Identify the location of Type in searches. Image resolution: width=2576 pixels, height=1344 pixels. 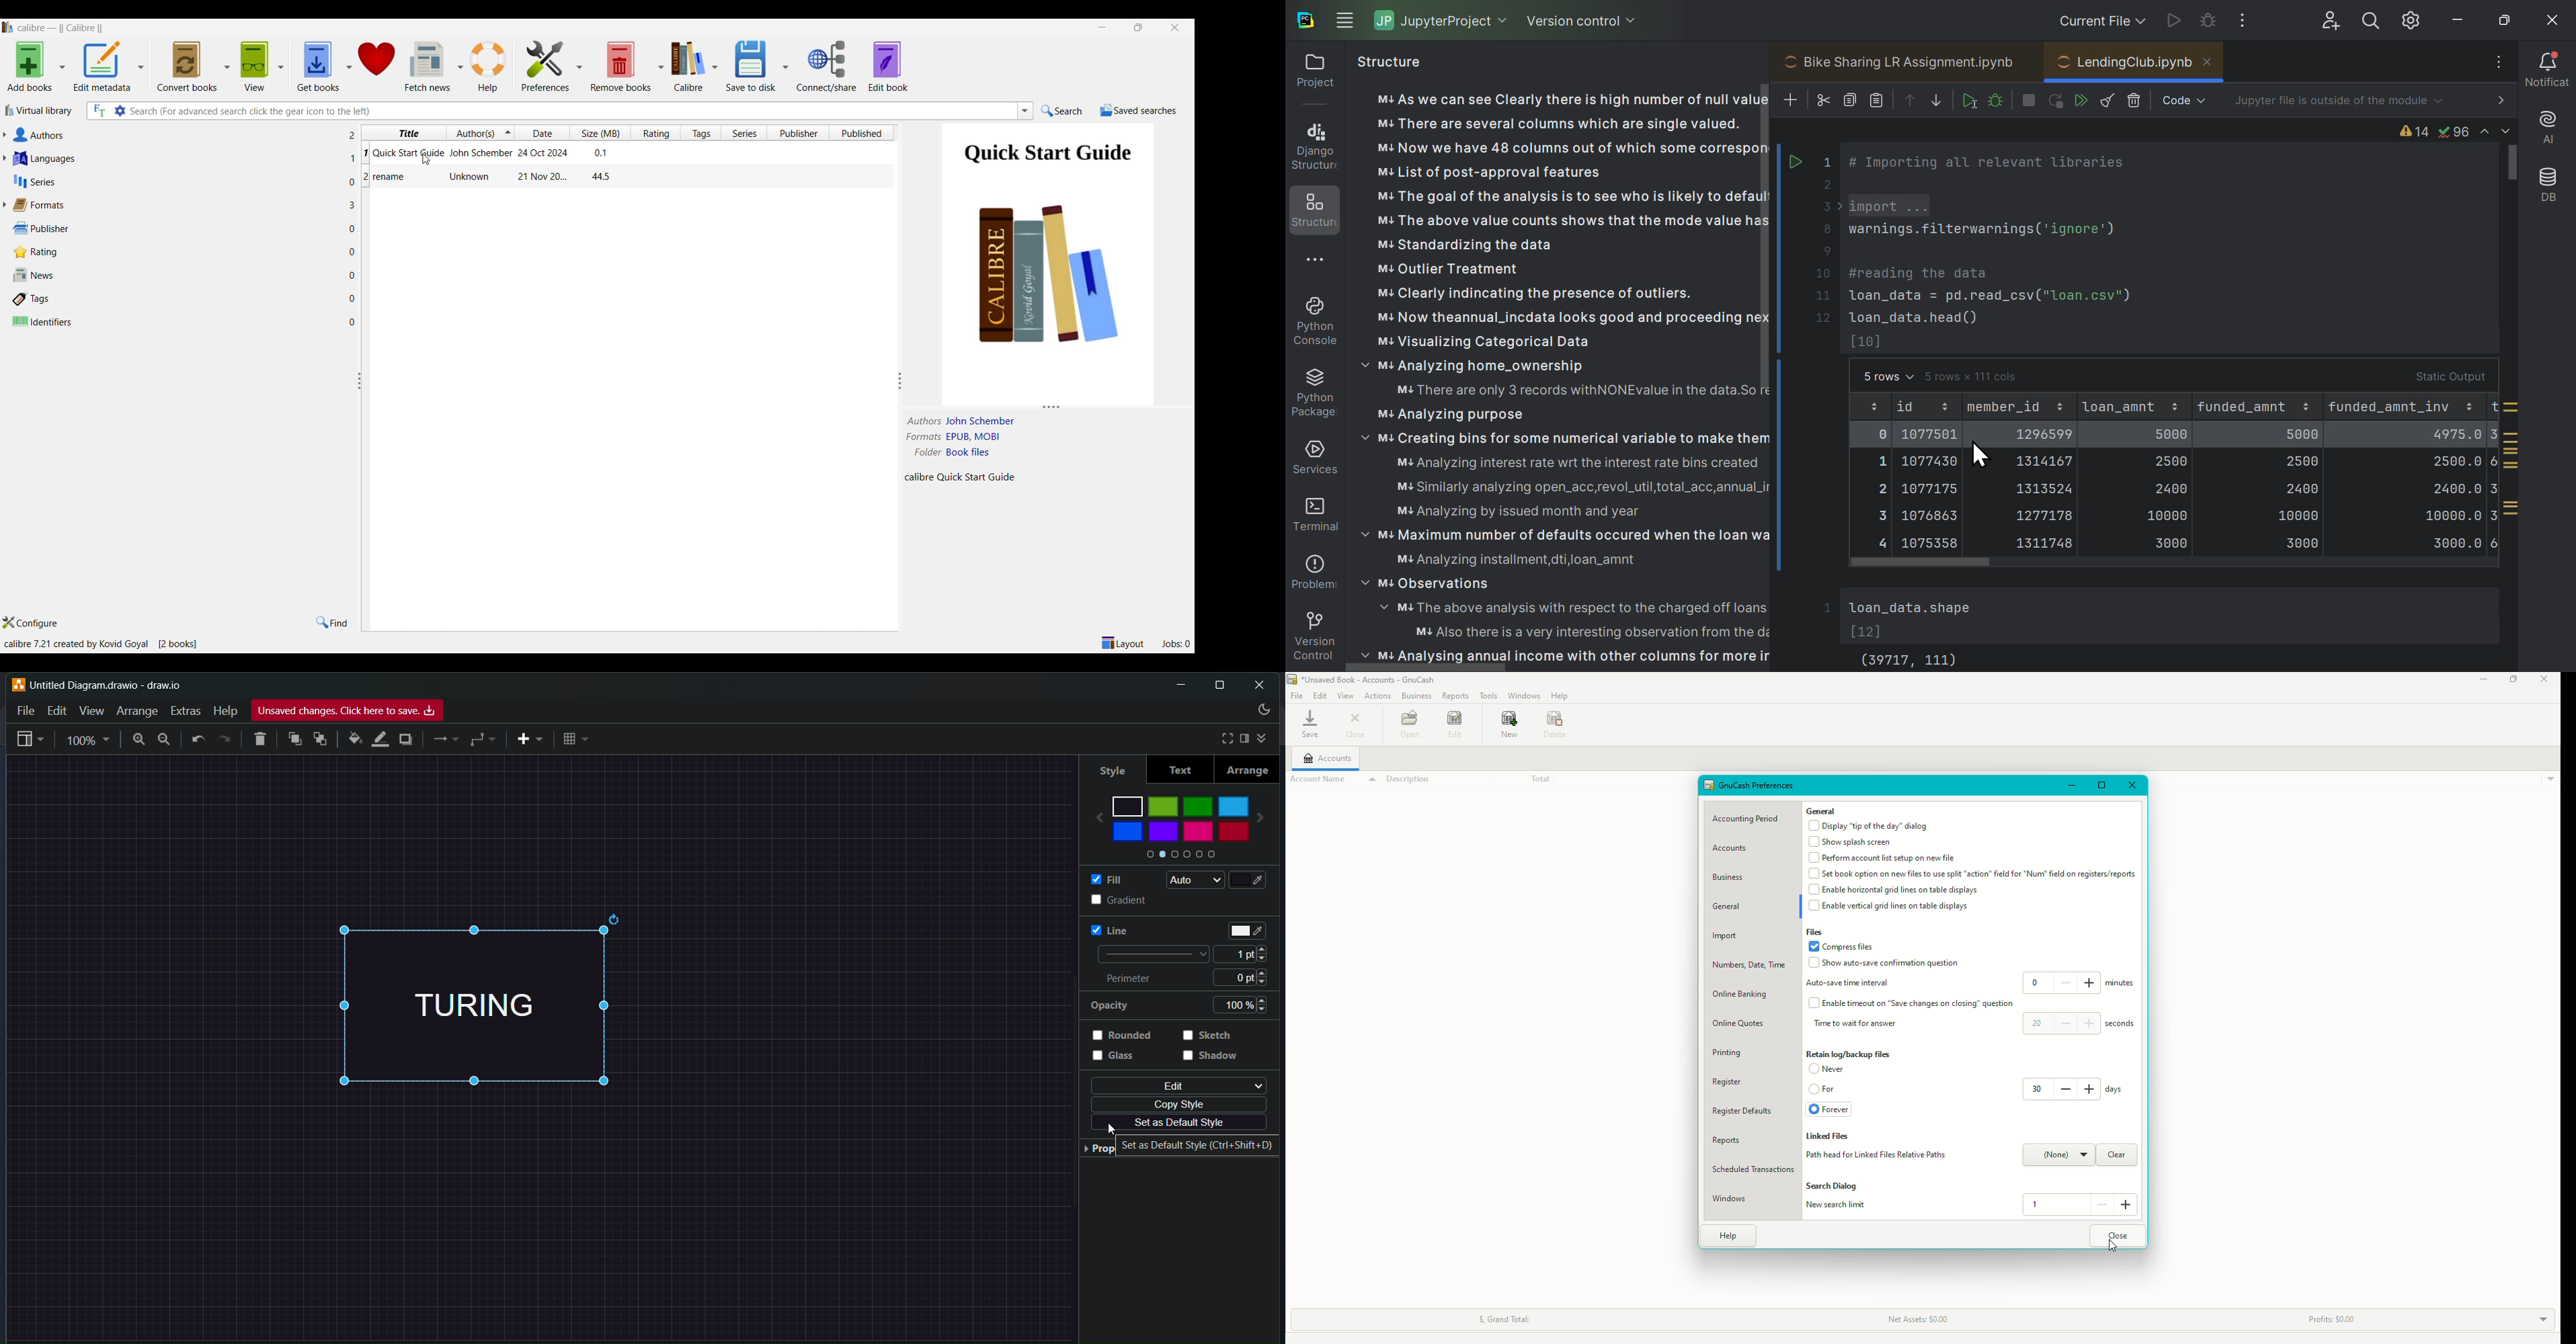
(571, 111).